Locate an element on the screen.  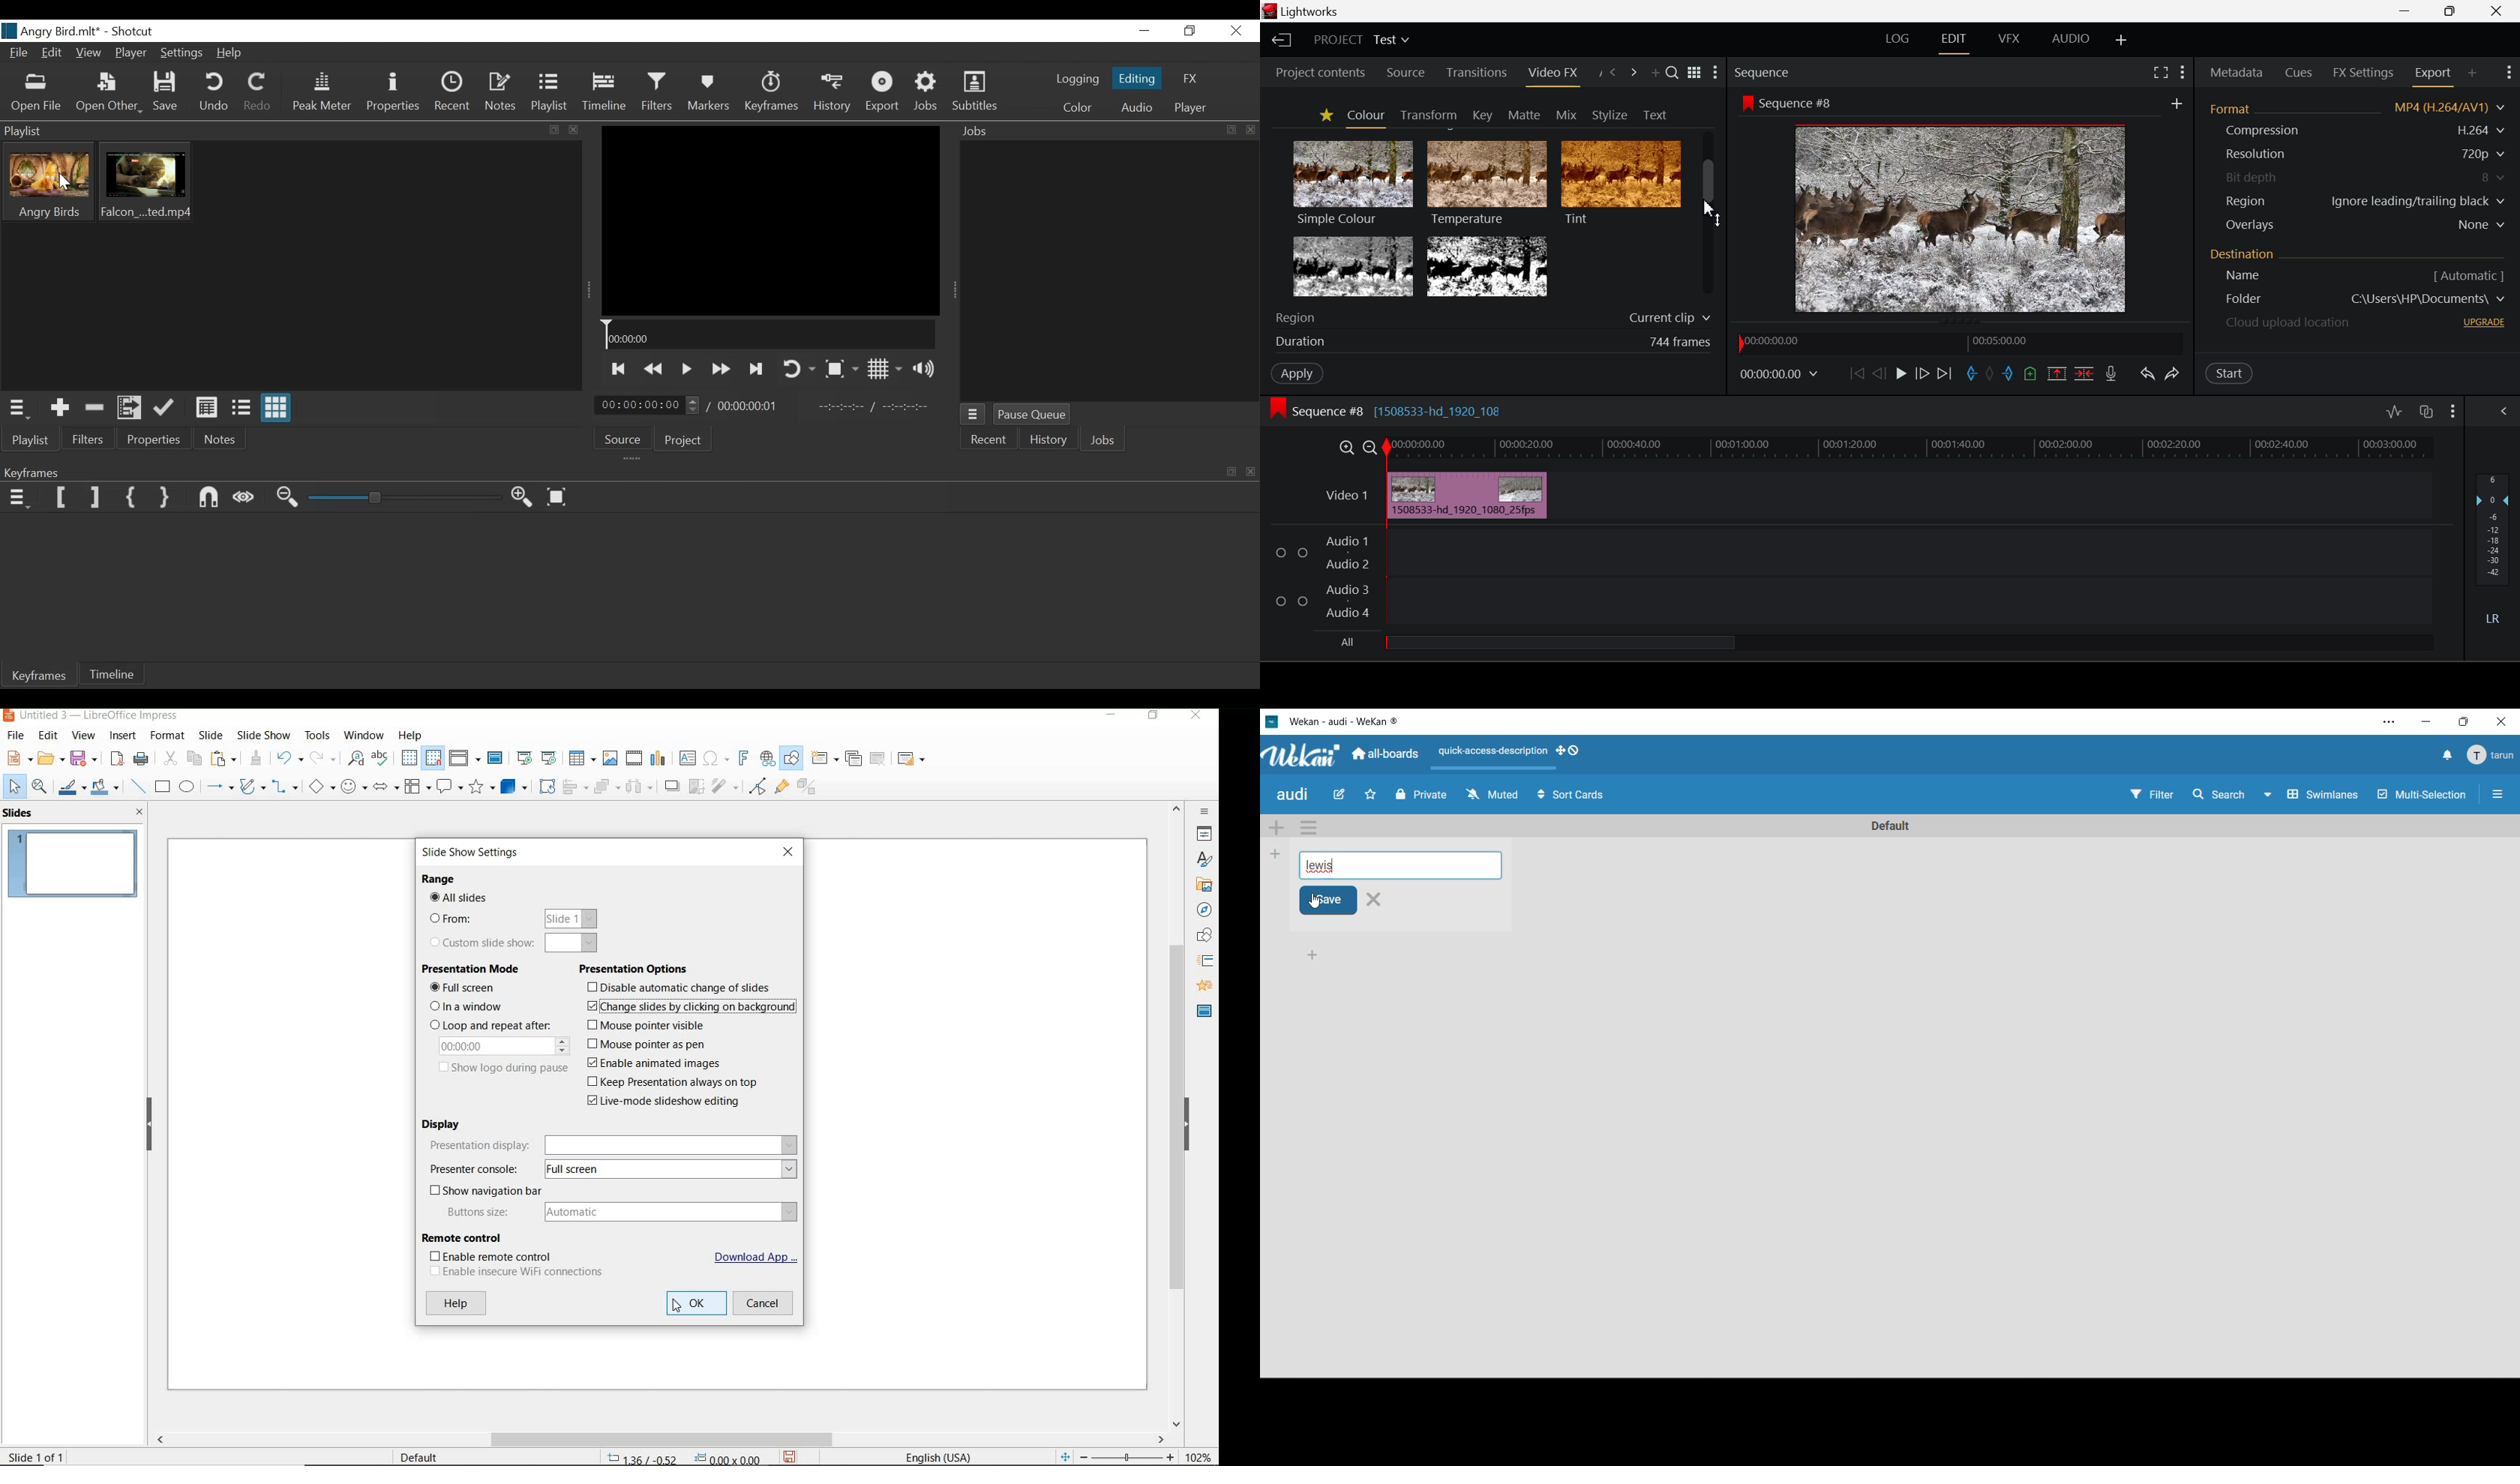
DISPLAY is located at coordinates (446, 1123).